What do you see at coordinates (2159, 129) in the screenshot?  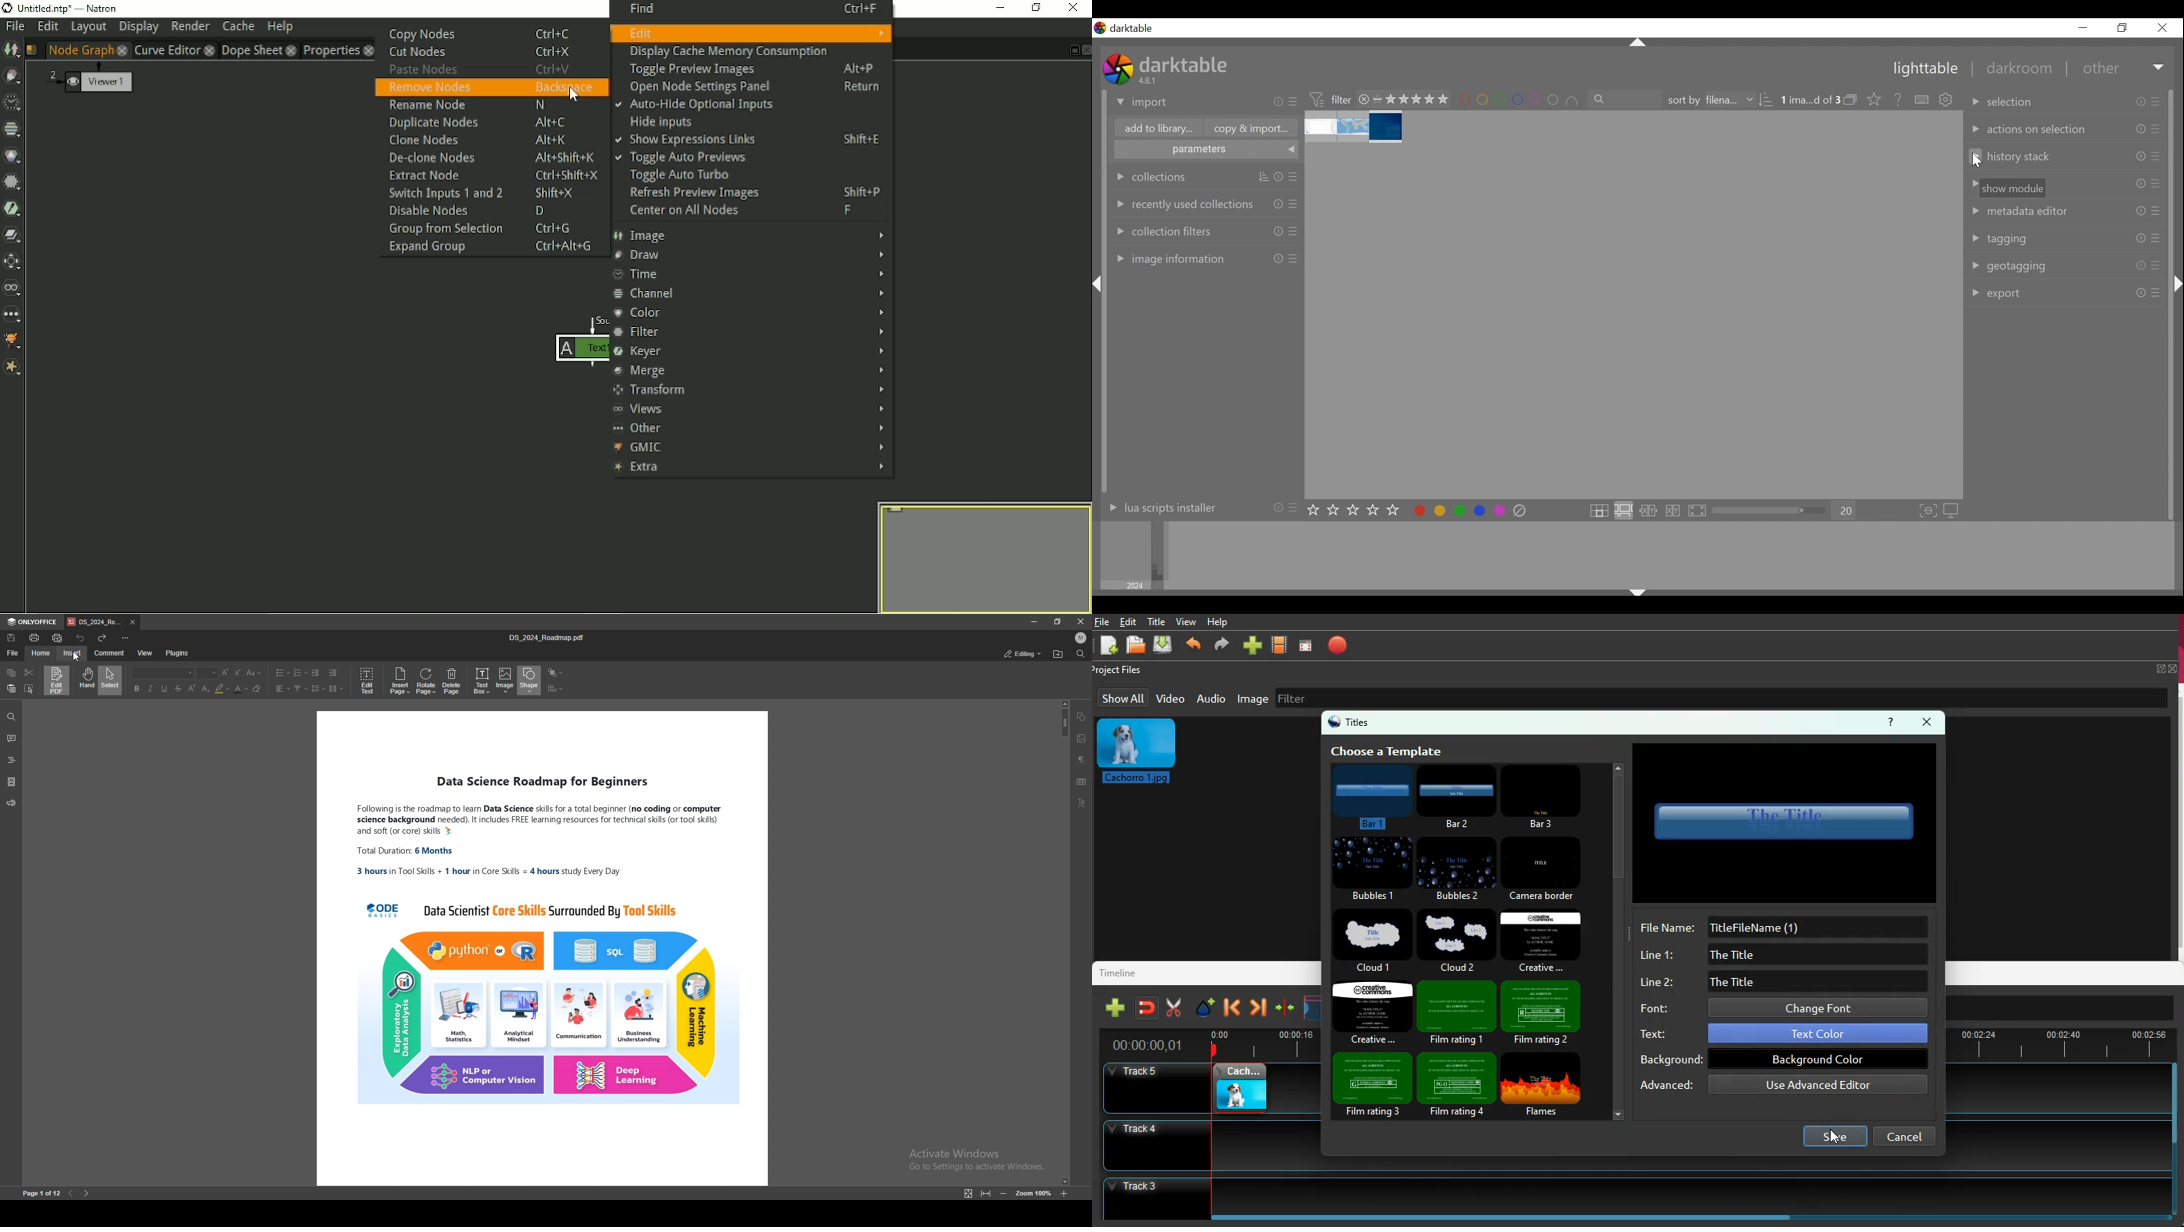 I see `presets` at bounding box center [2159, 129].